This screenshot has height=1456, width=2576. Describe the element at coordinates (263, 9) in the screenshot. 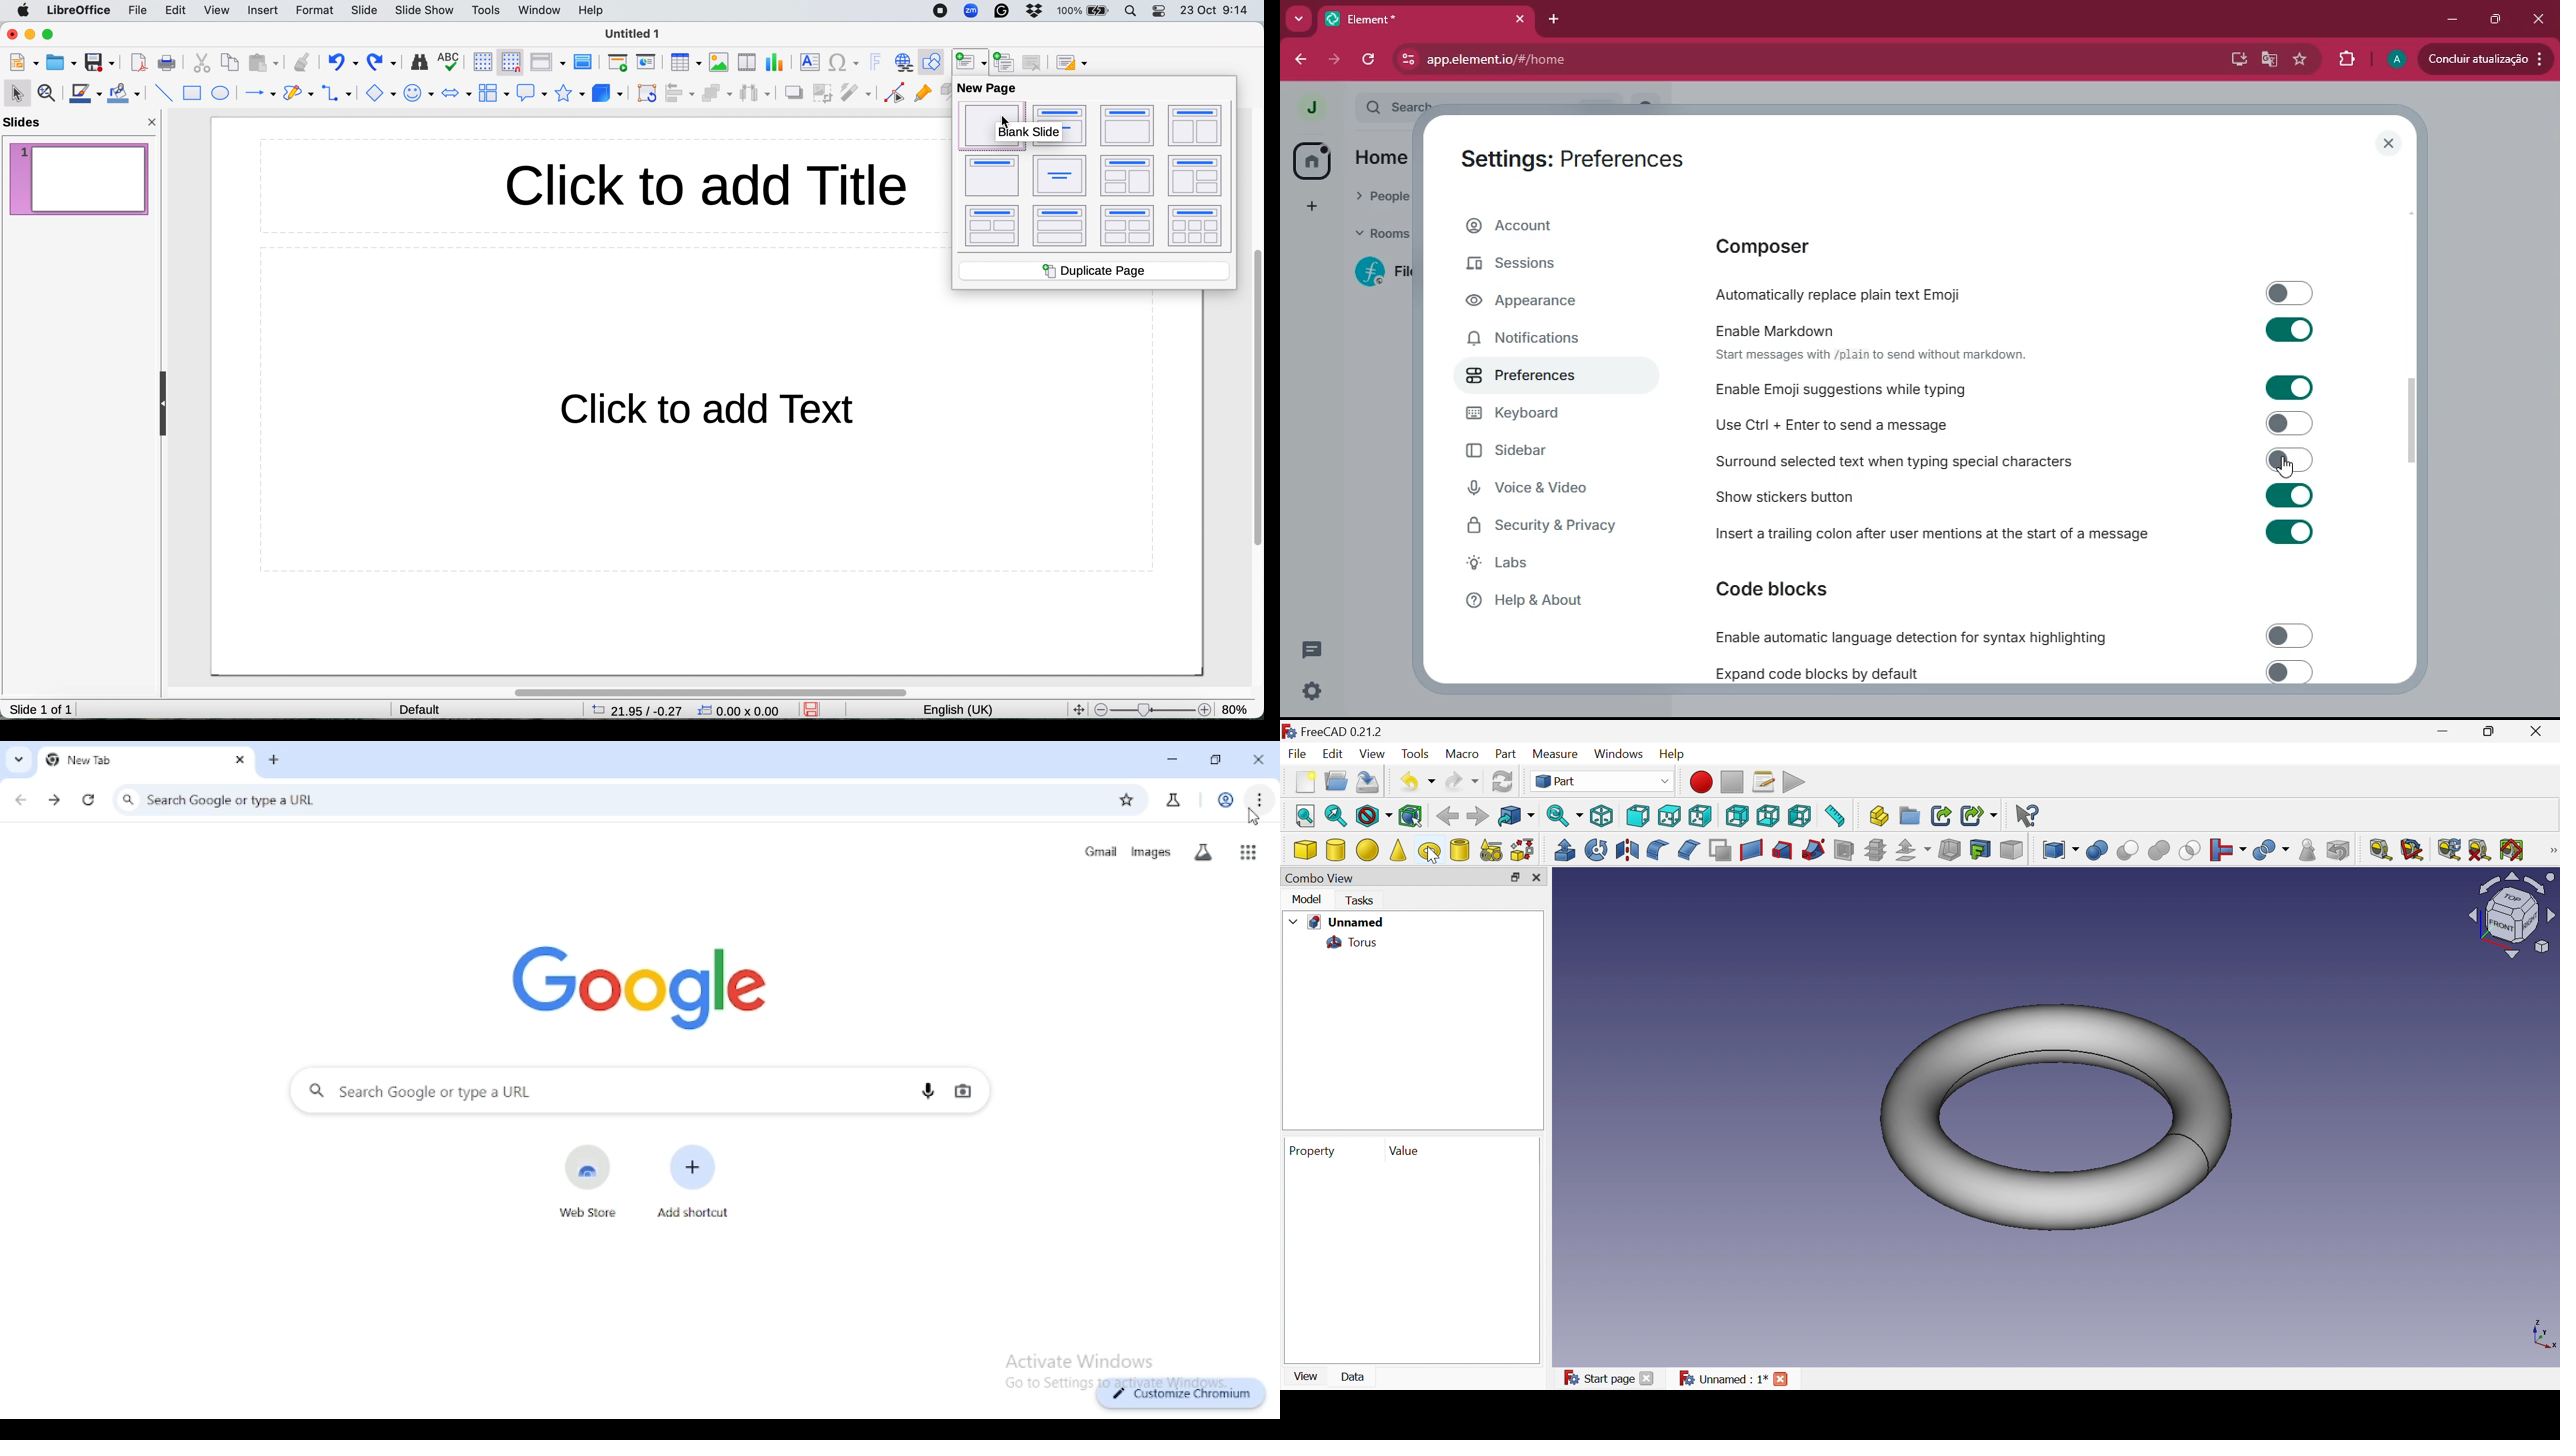

I see `insert` at that location.